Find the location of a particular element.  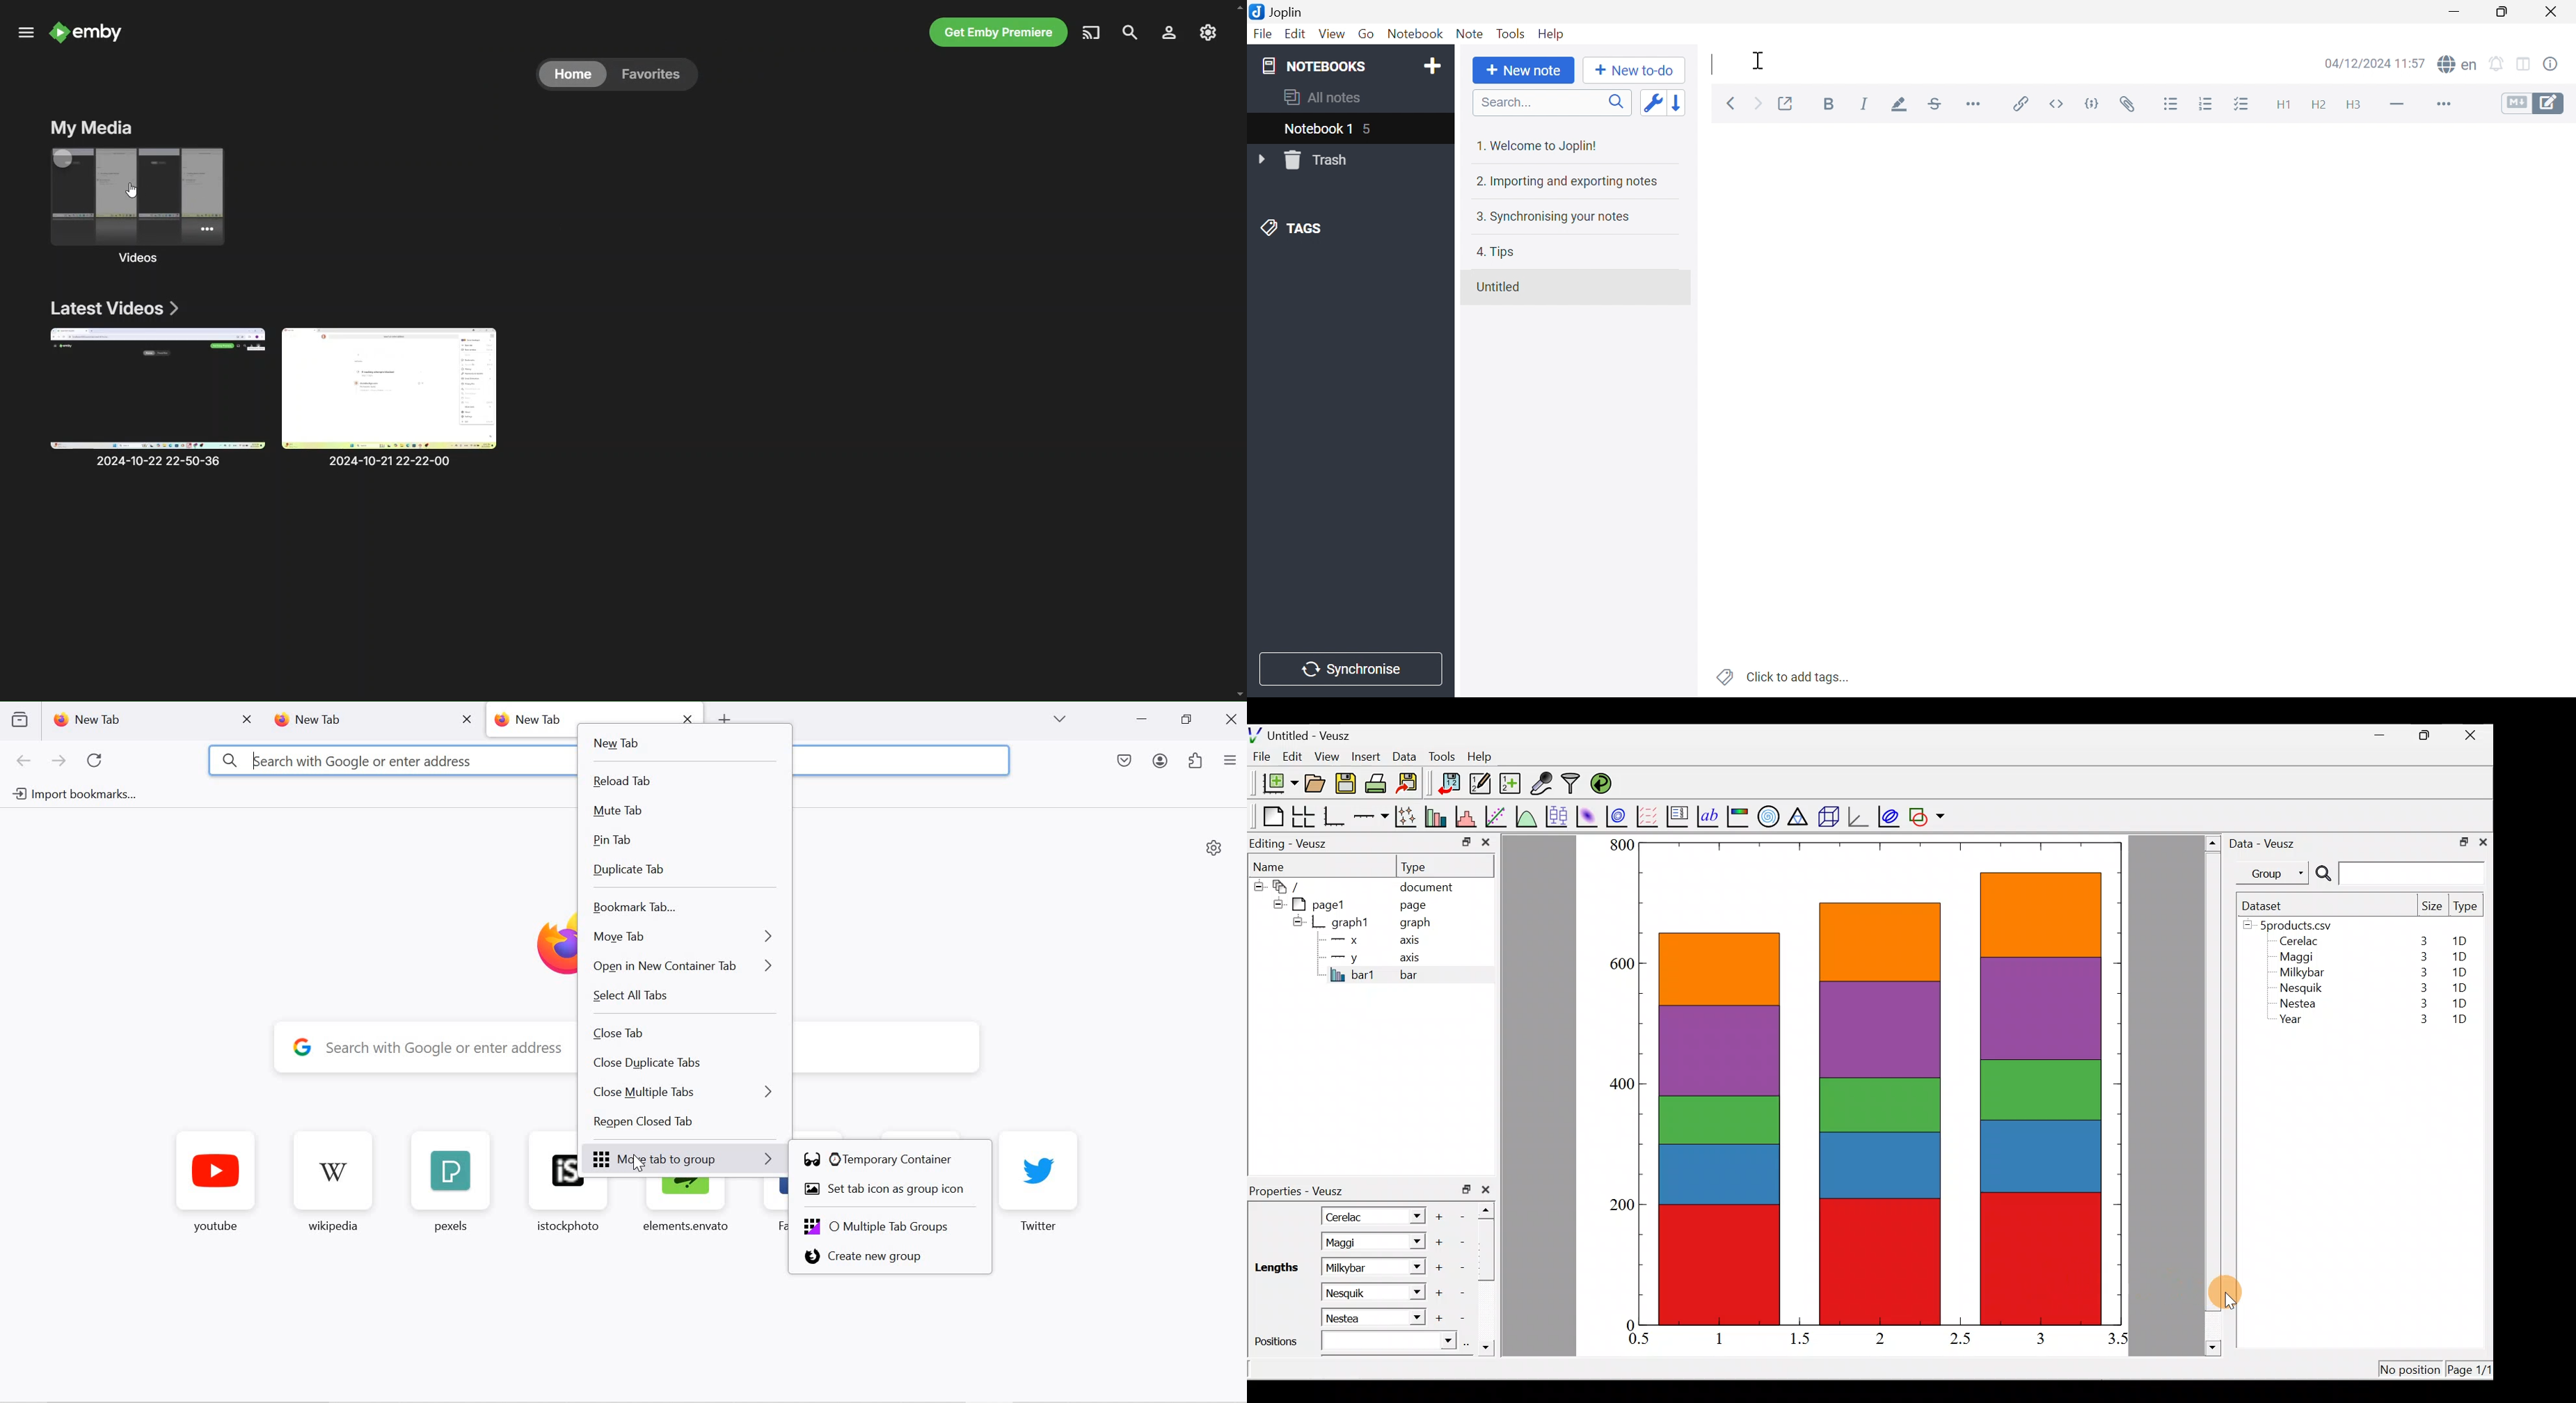

new tab is located at coordinates (136, 720).